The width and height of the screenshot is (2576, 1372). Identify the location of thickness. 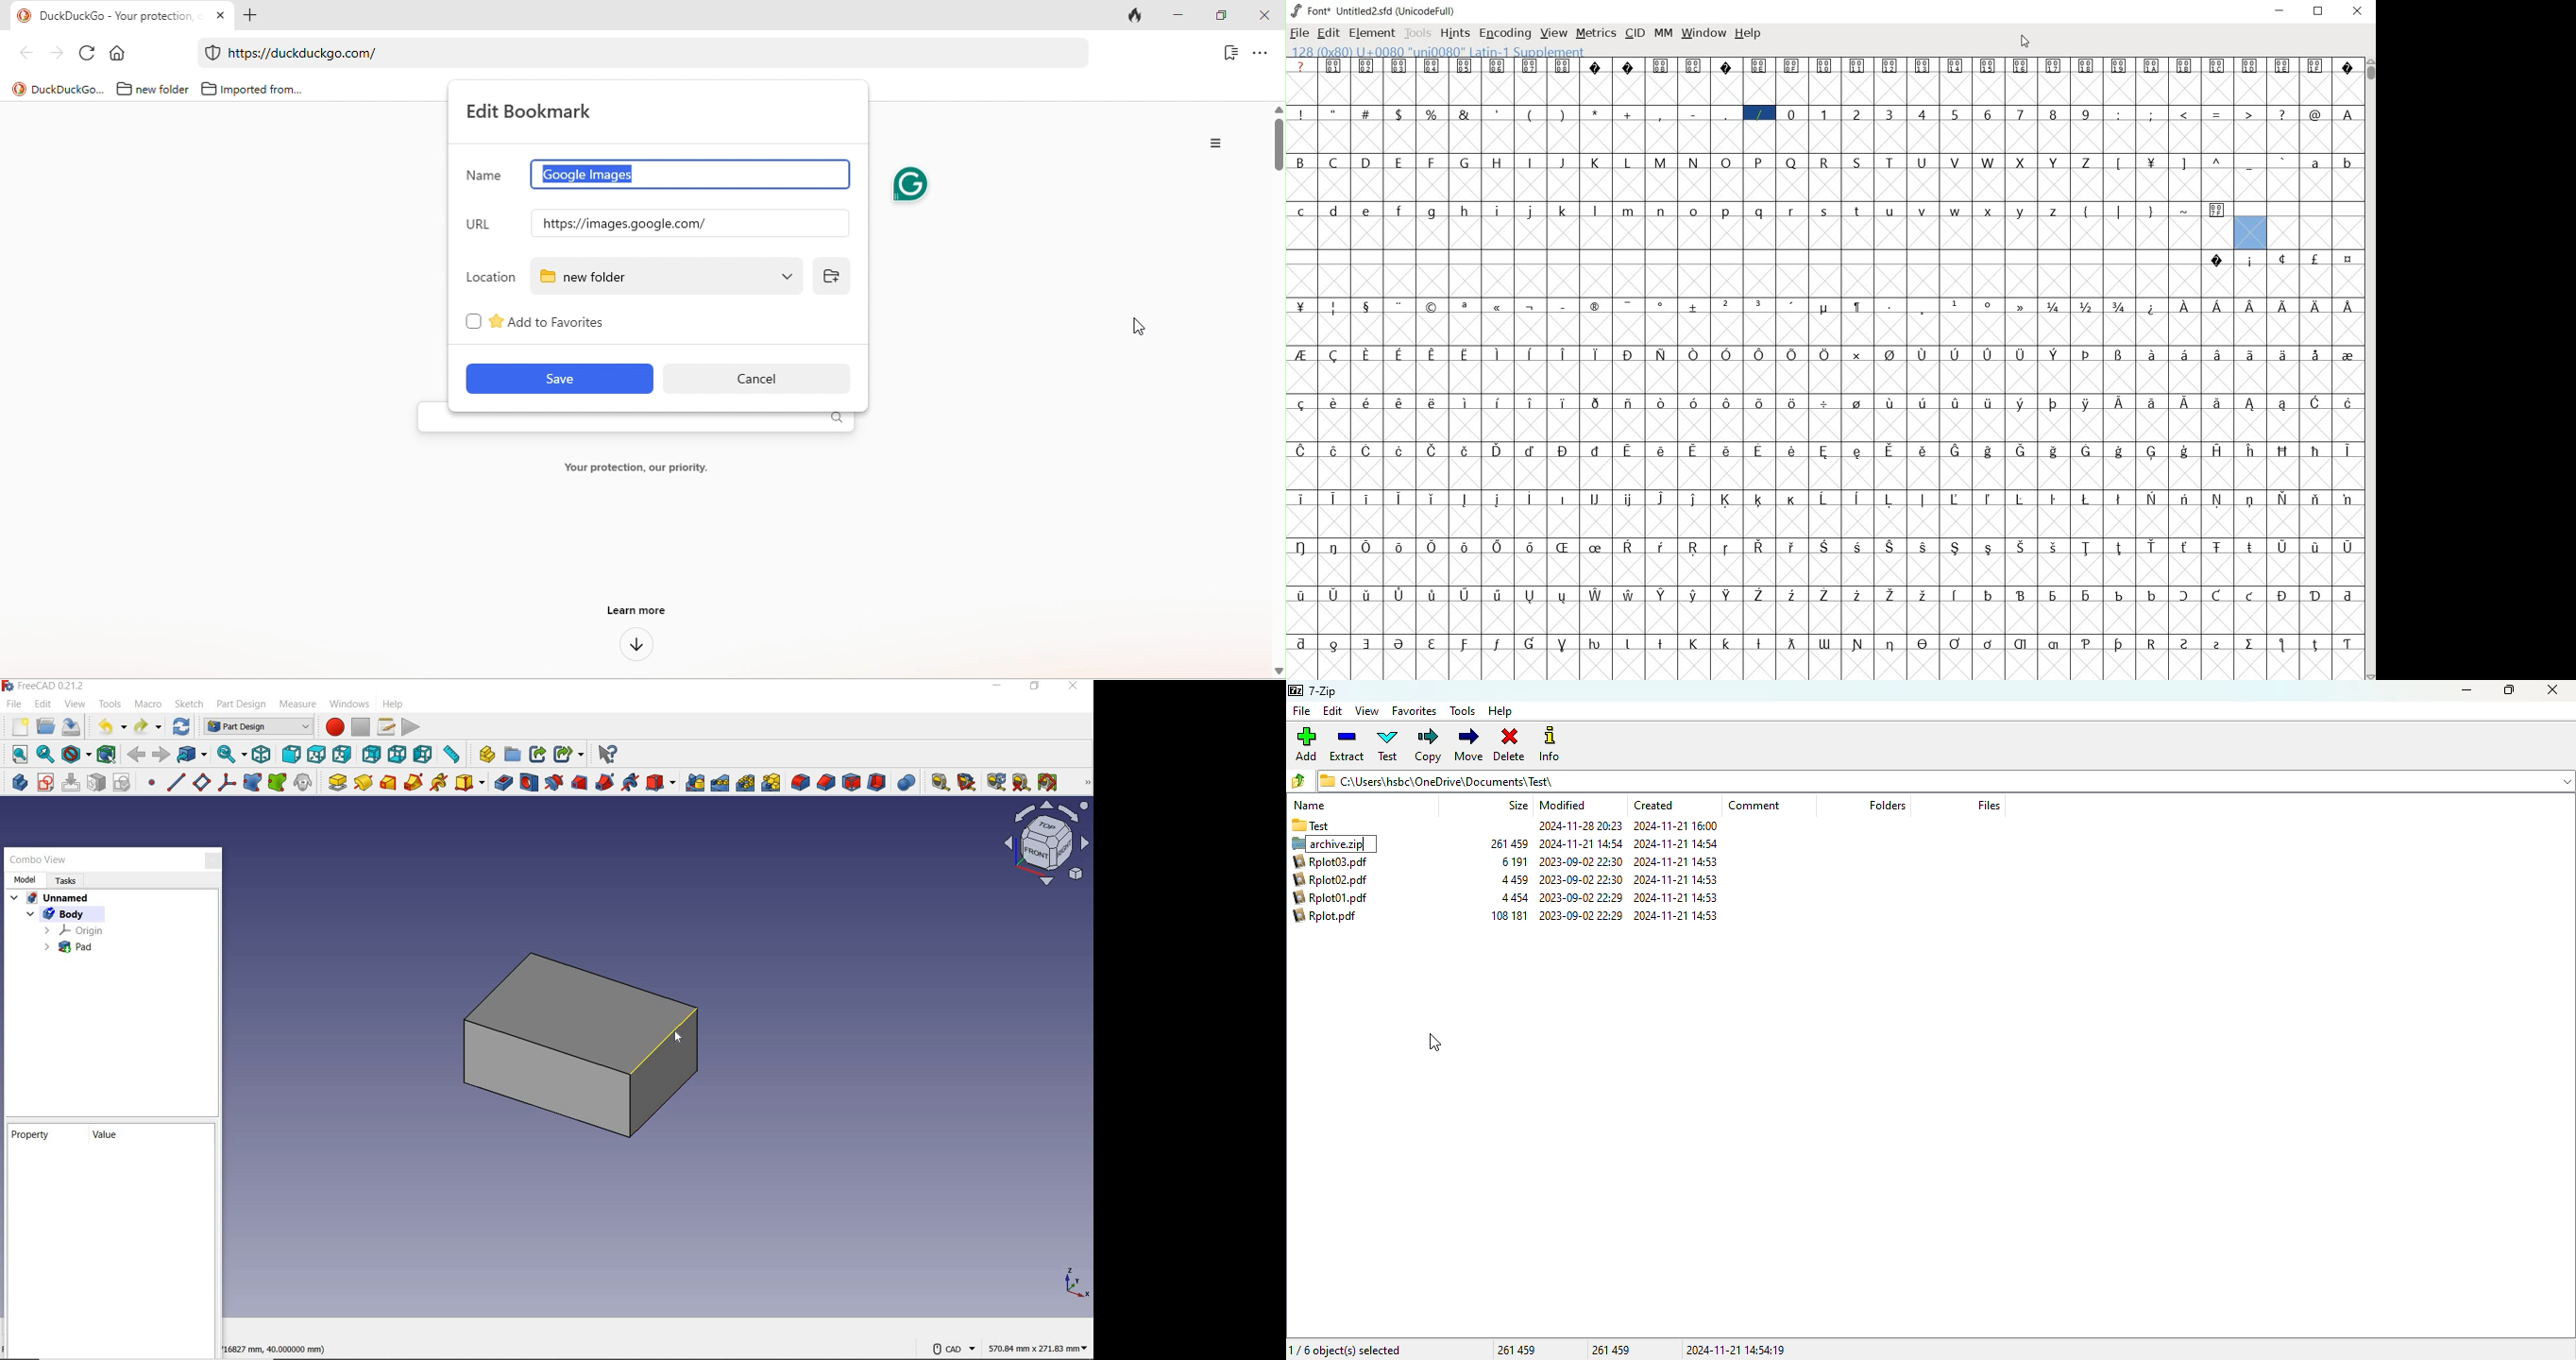
(879, 782).